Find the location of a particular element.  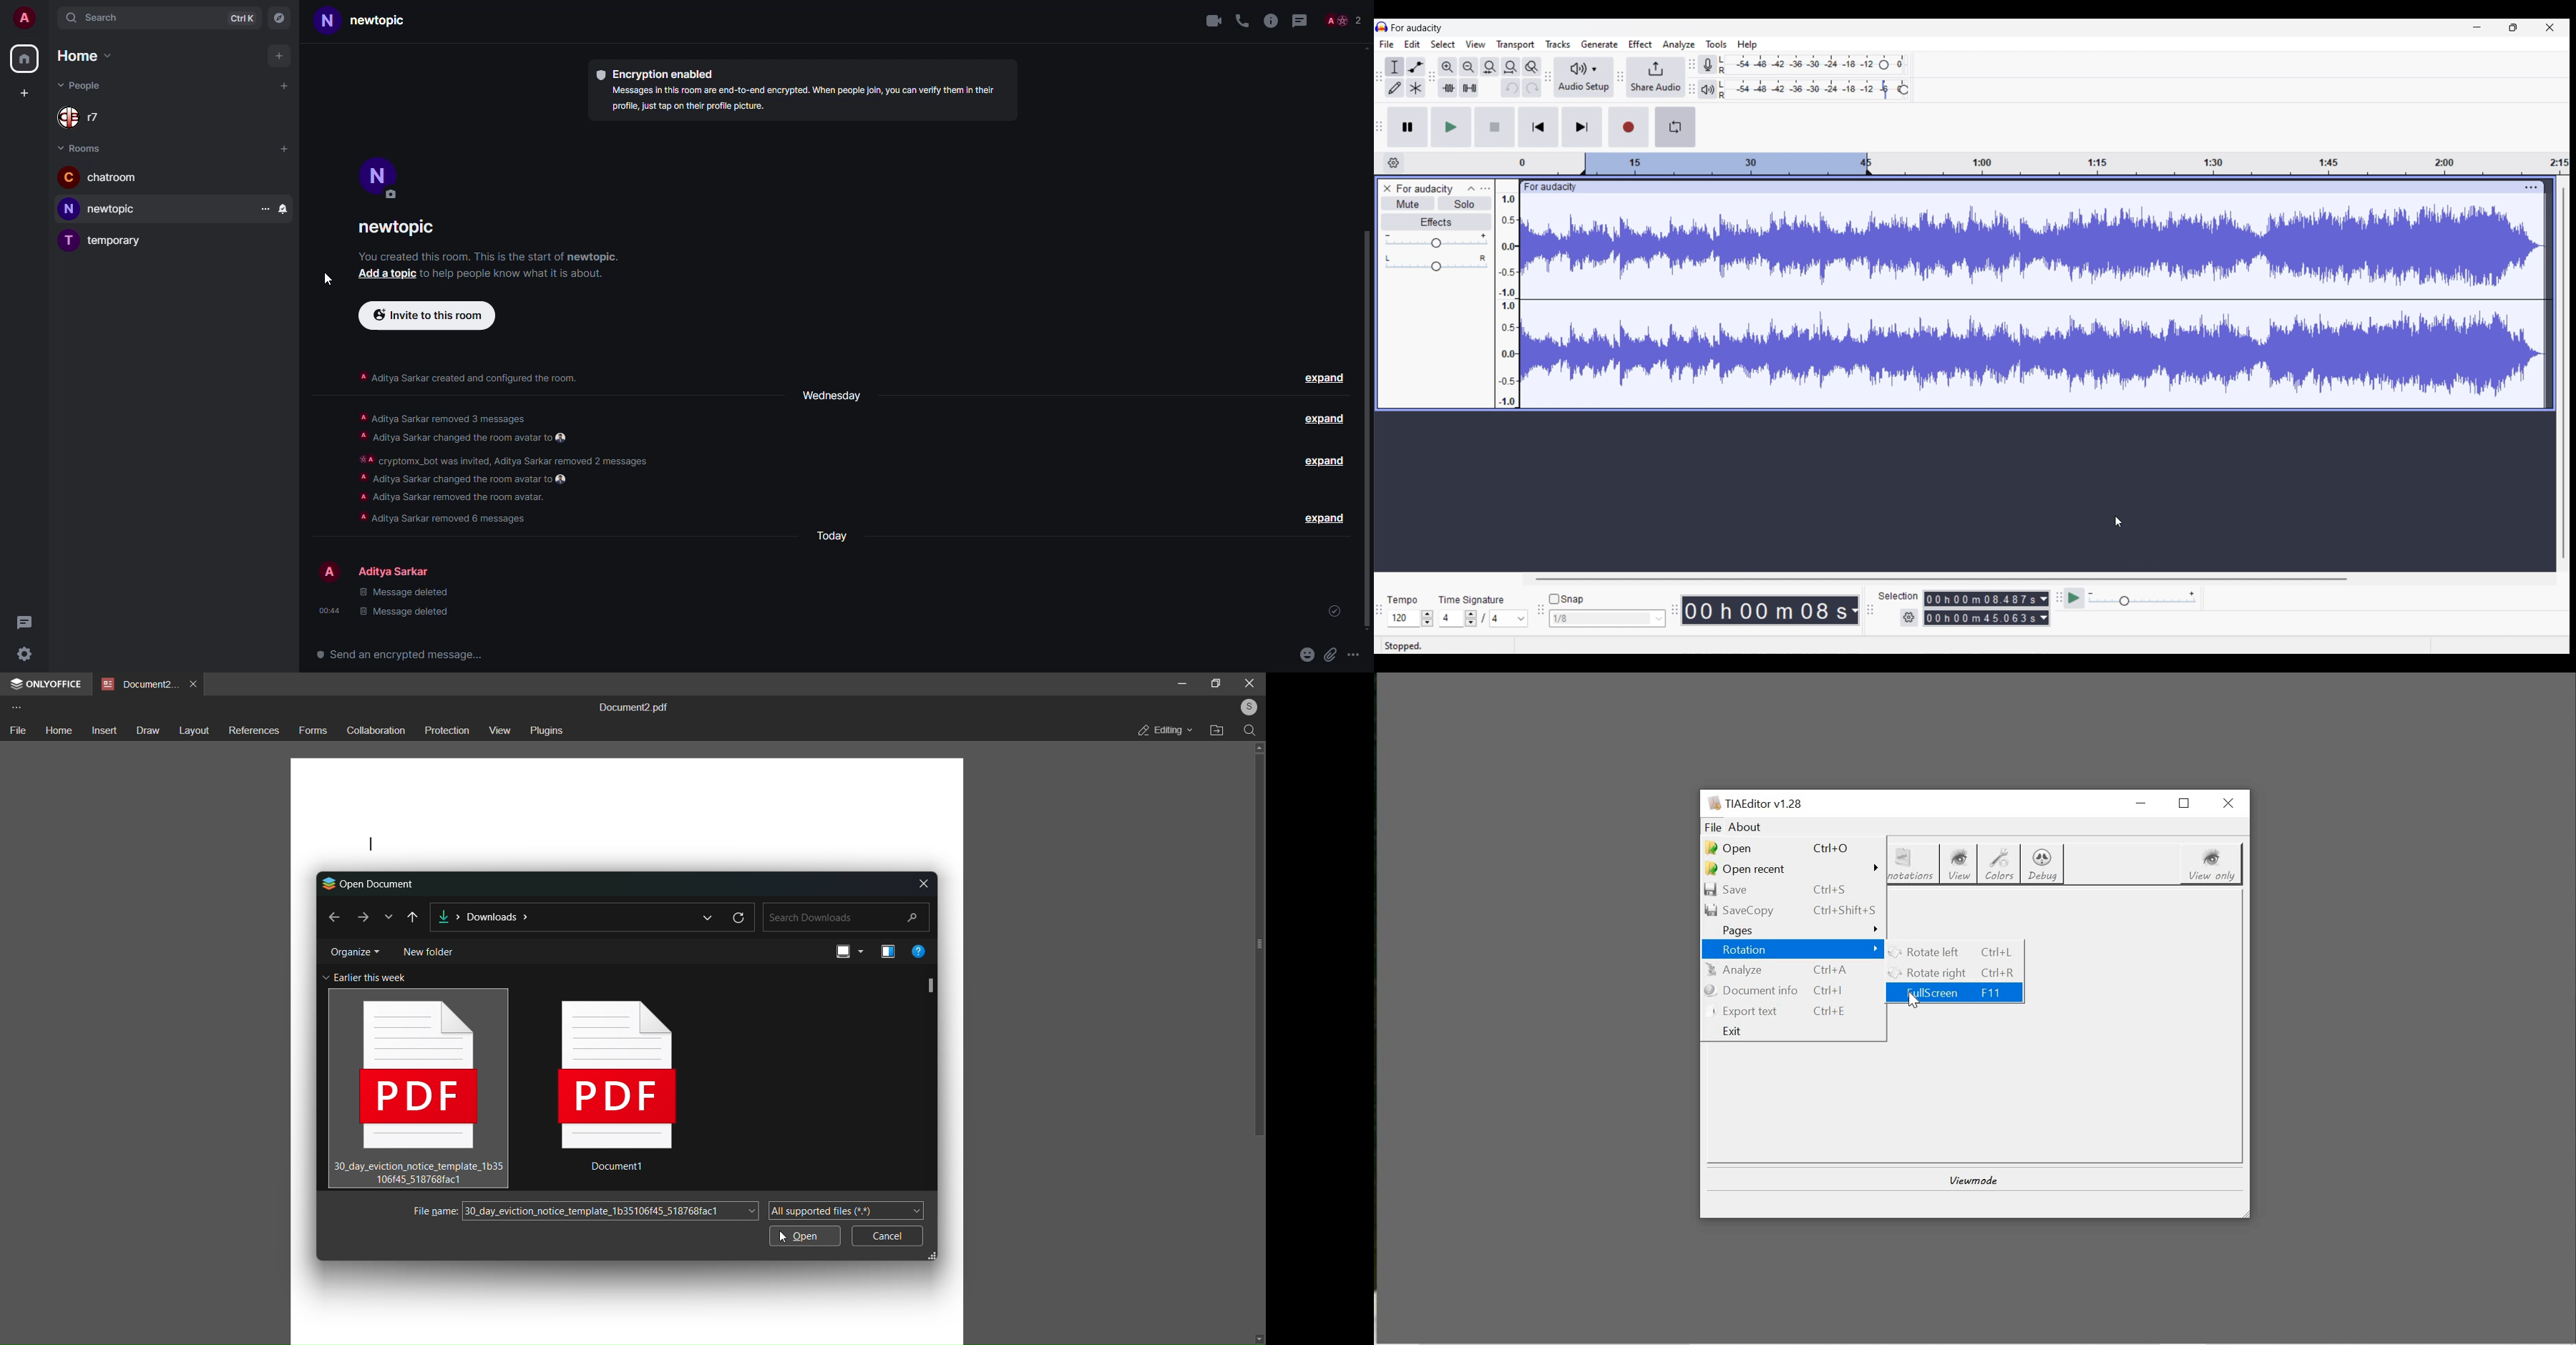

room is located at coordinates (400, 229).